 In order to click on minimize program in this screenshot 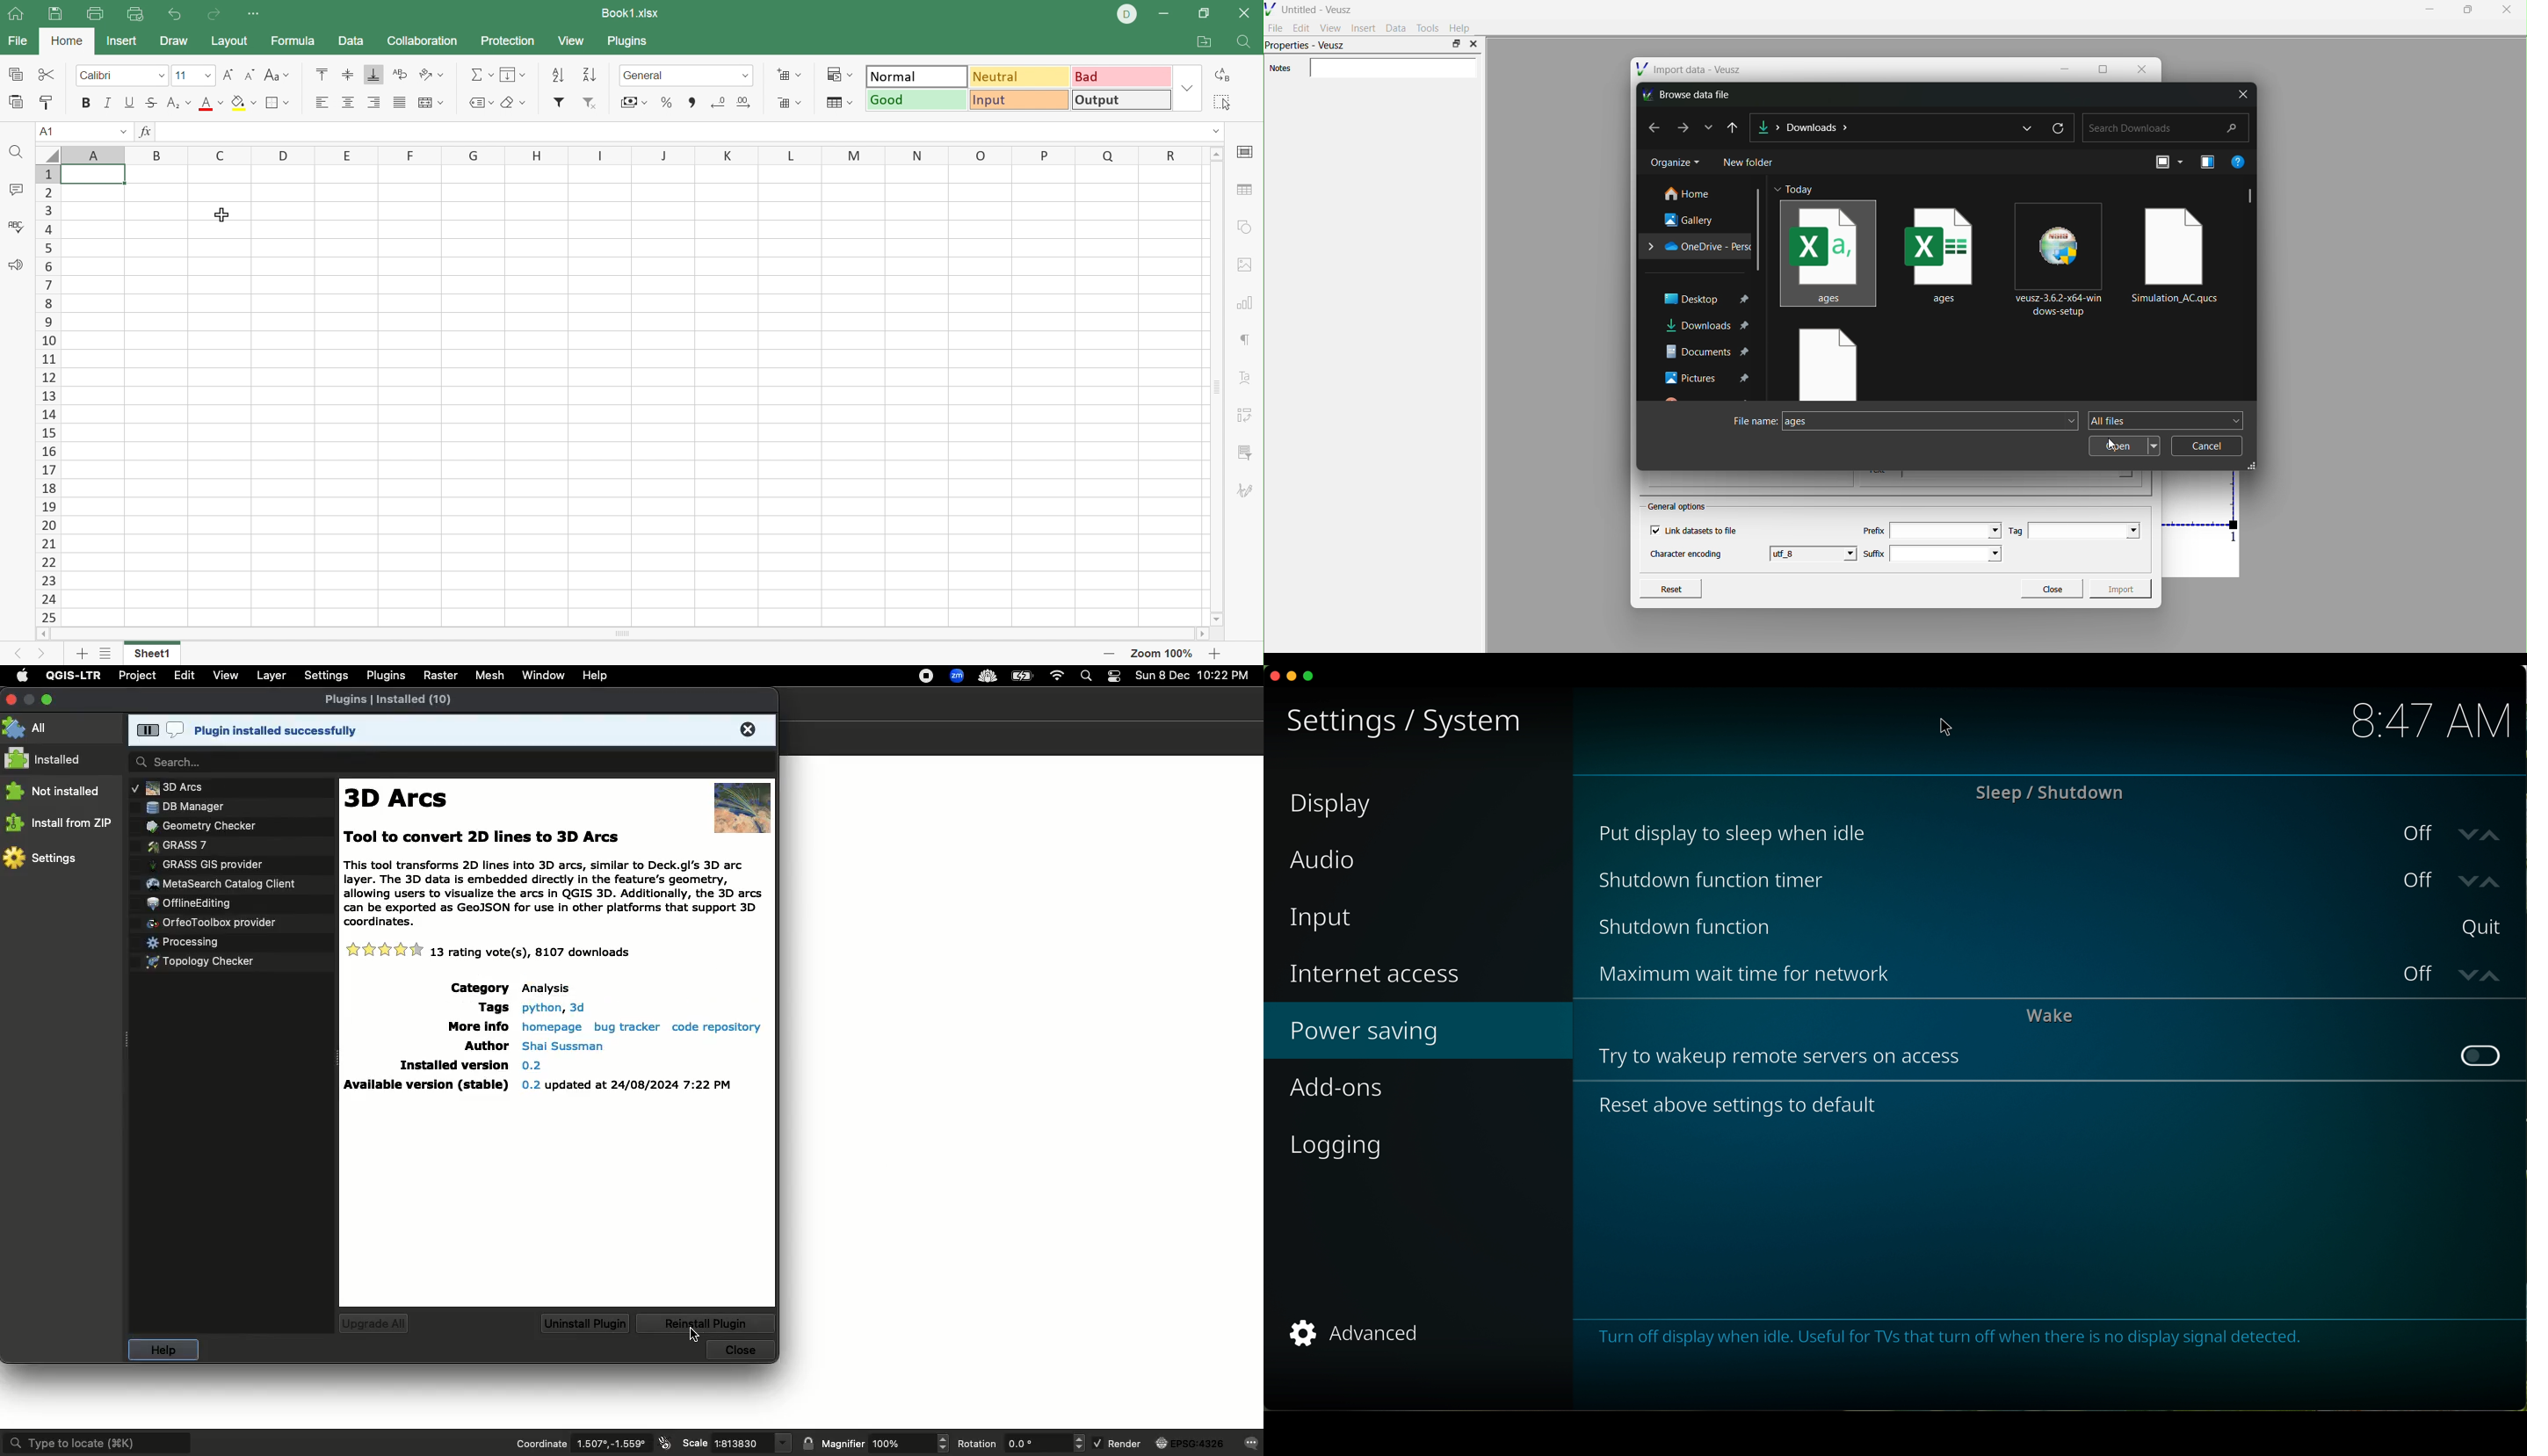, I will do `click(1293, 677)`.